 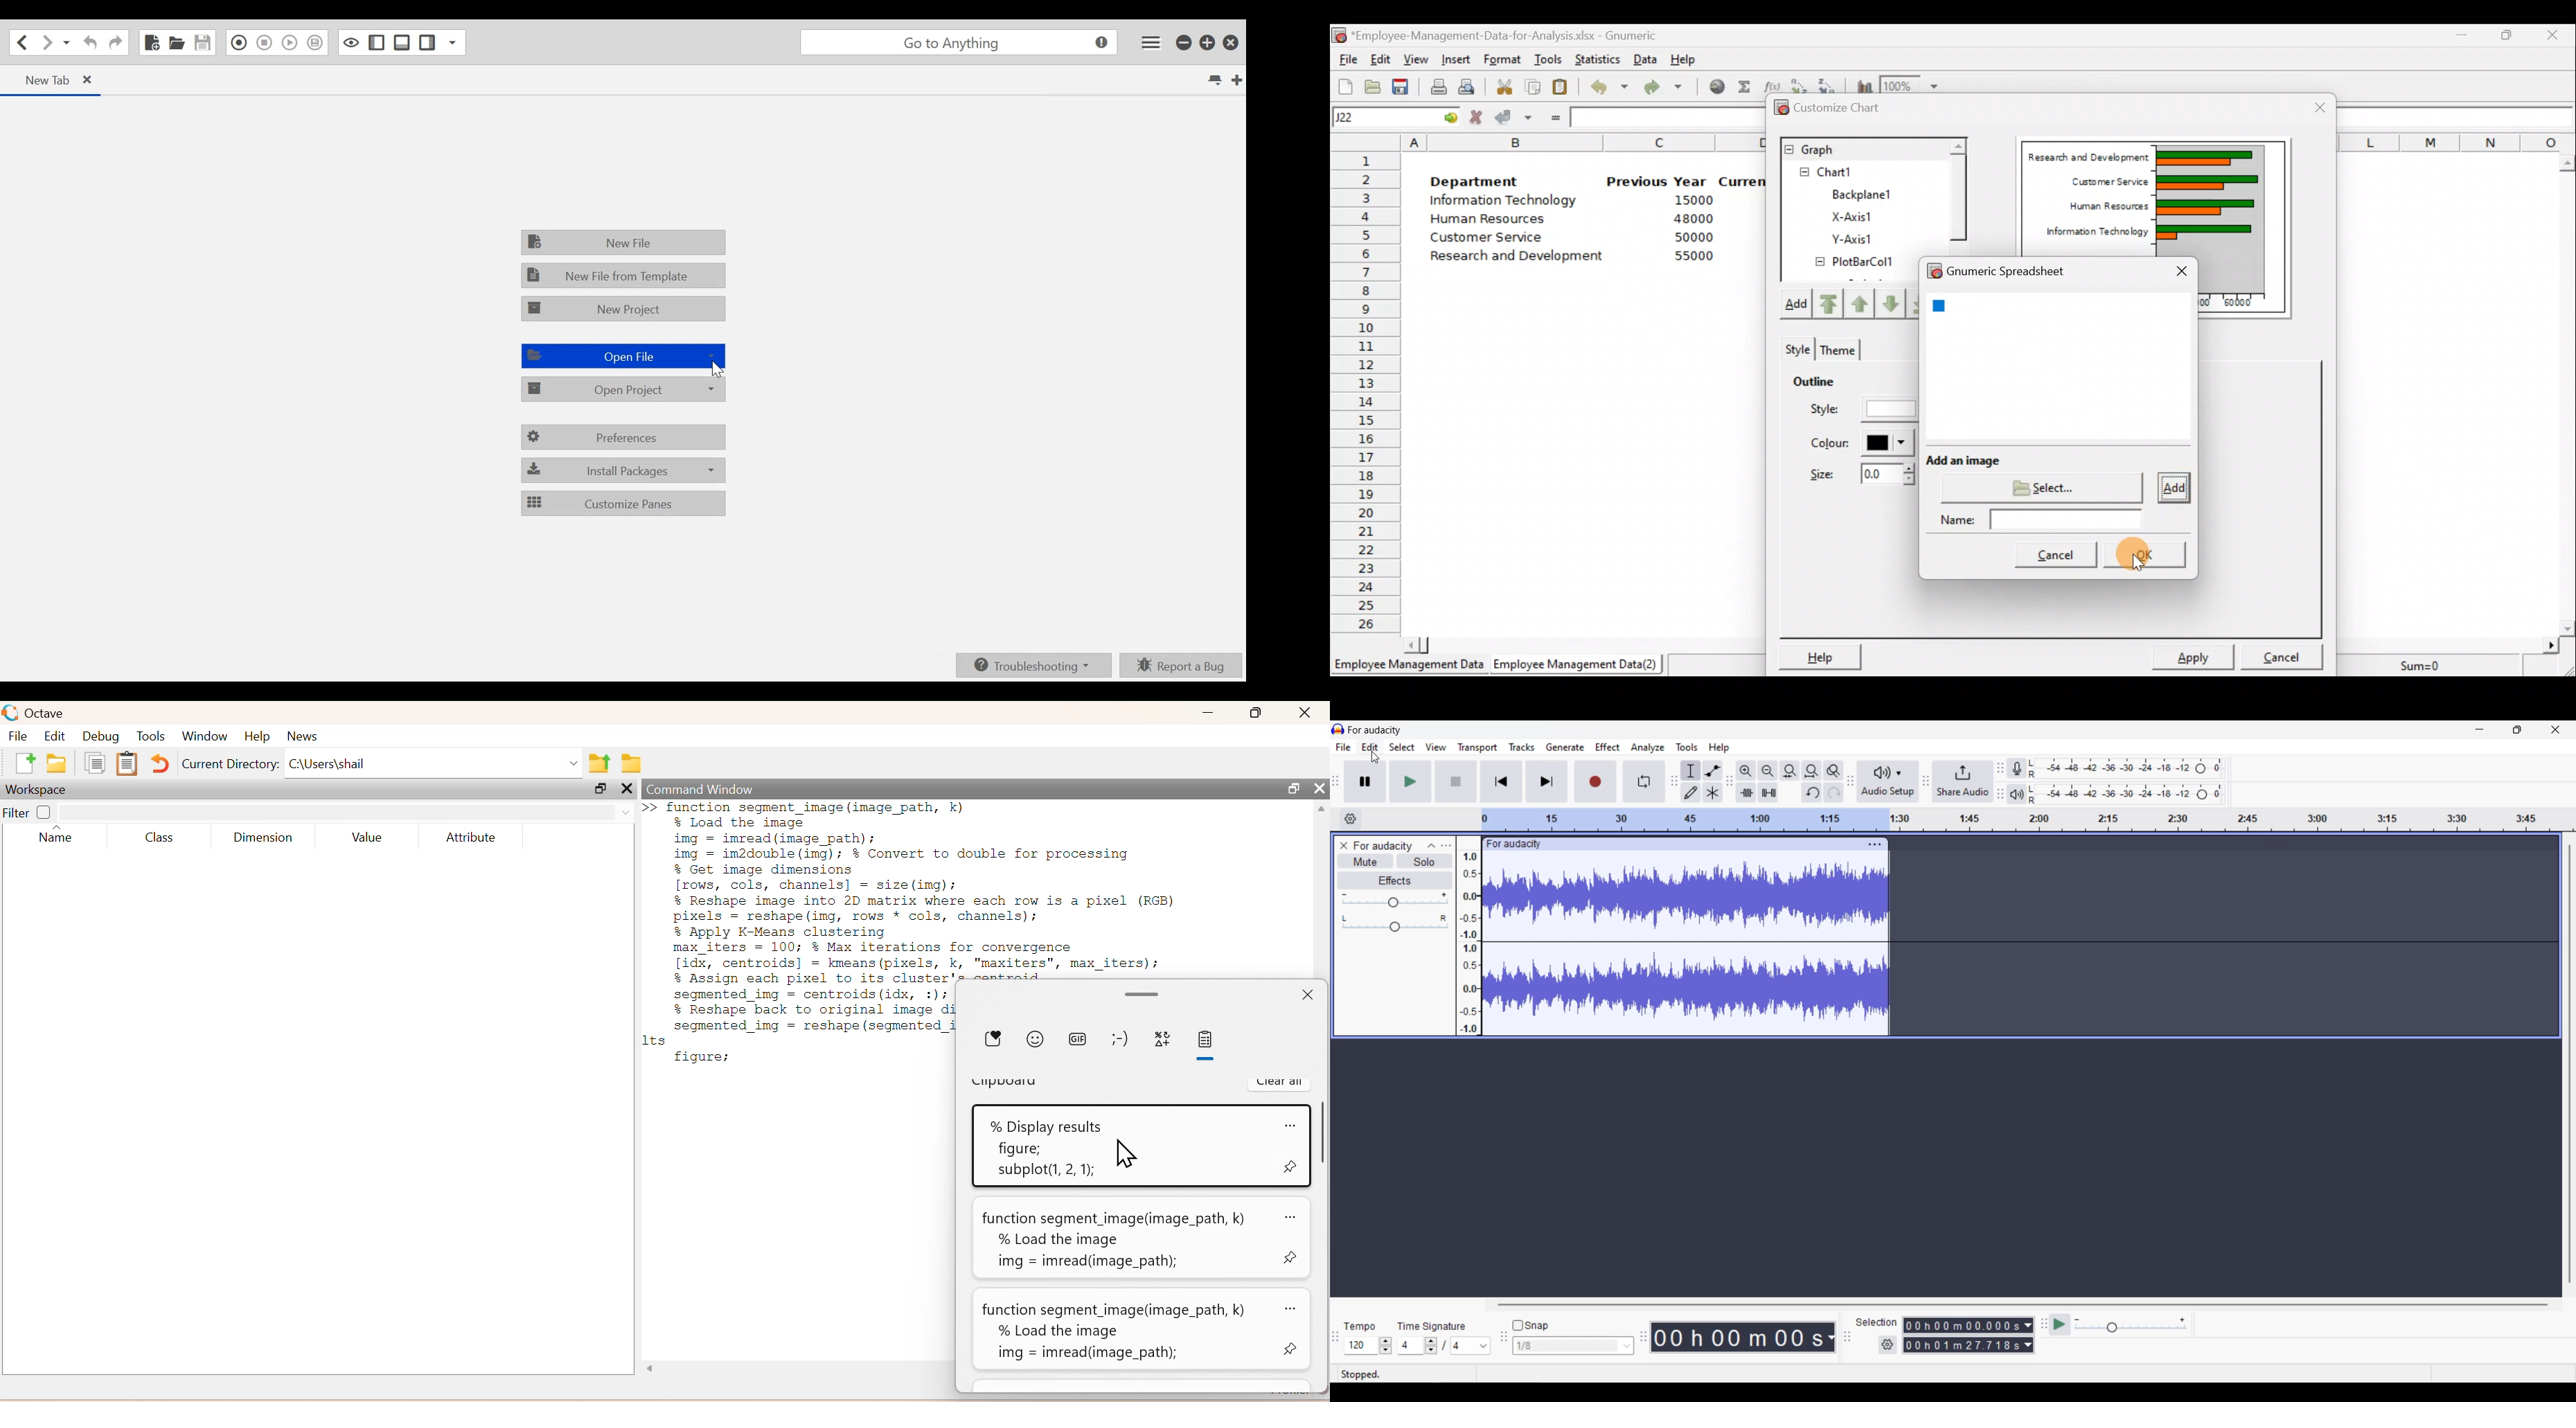 I want to click on Cancel change, so click(x=1477, y=117).